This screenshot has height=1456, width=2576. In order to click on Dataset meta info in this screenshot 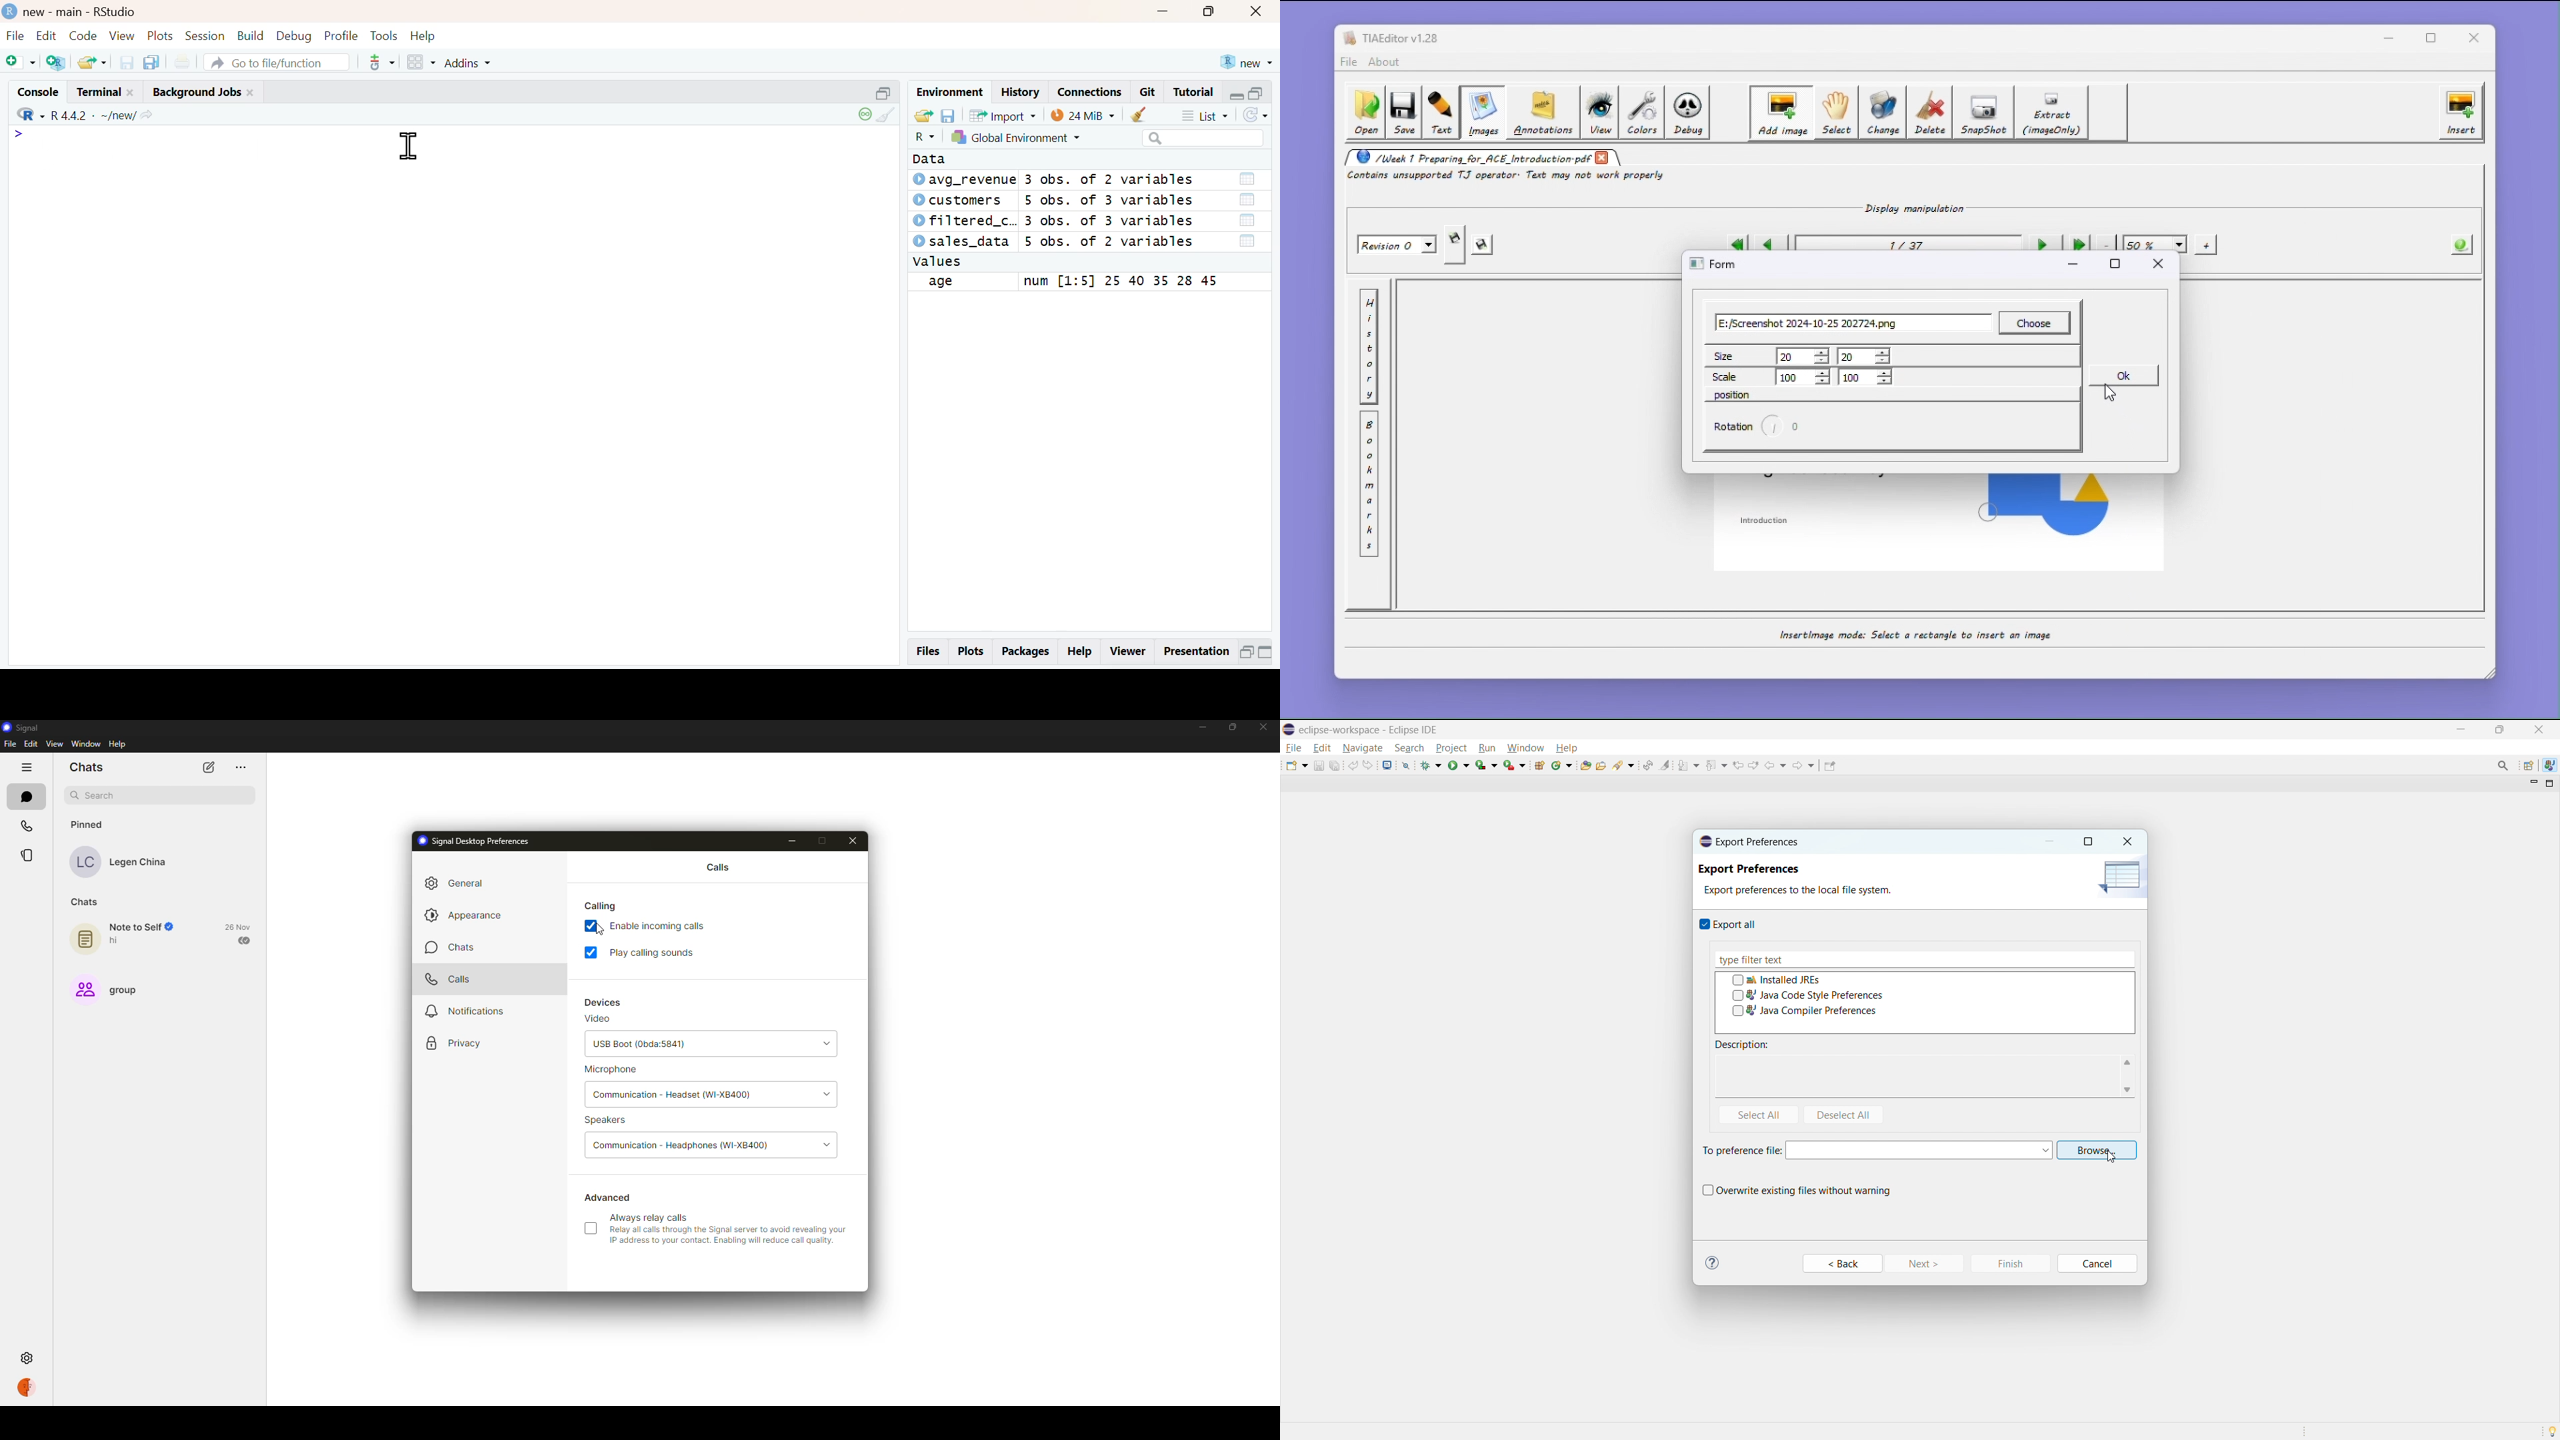, I will do `click(1111, 211)`.